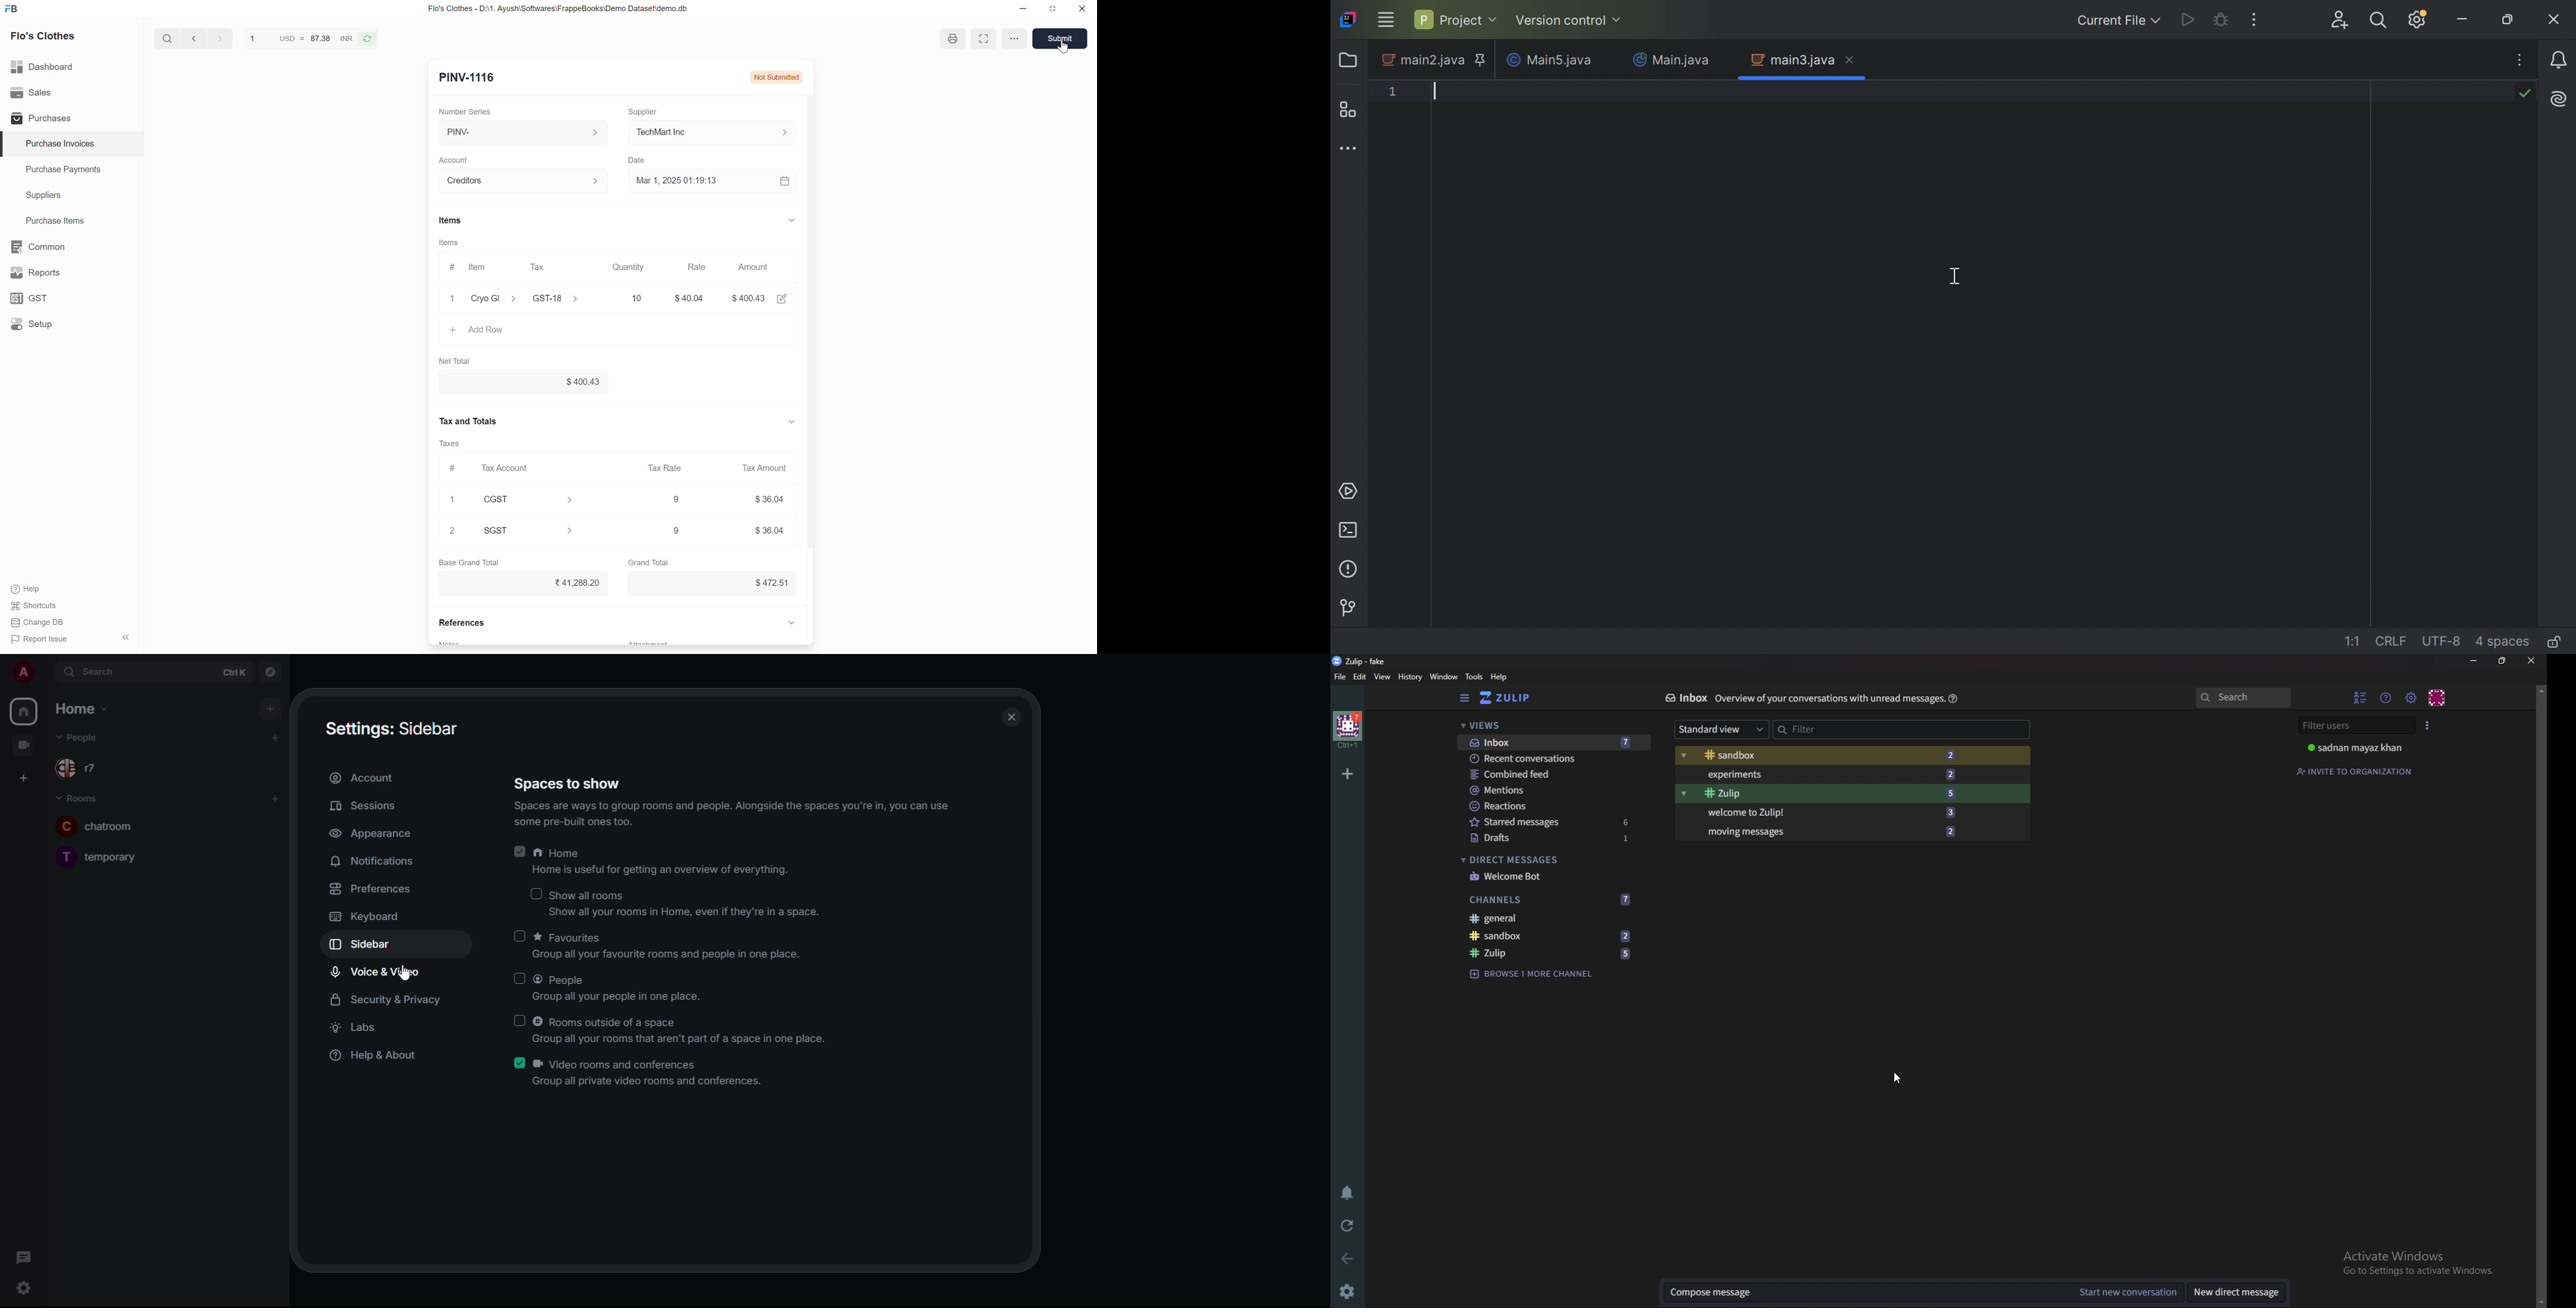 The height and width of the screenshot is (1316, 2576). Describe the element at coordinates (466, 78) in the screenshot. I see `New Entry` at that location.